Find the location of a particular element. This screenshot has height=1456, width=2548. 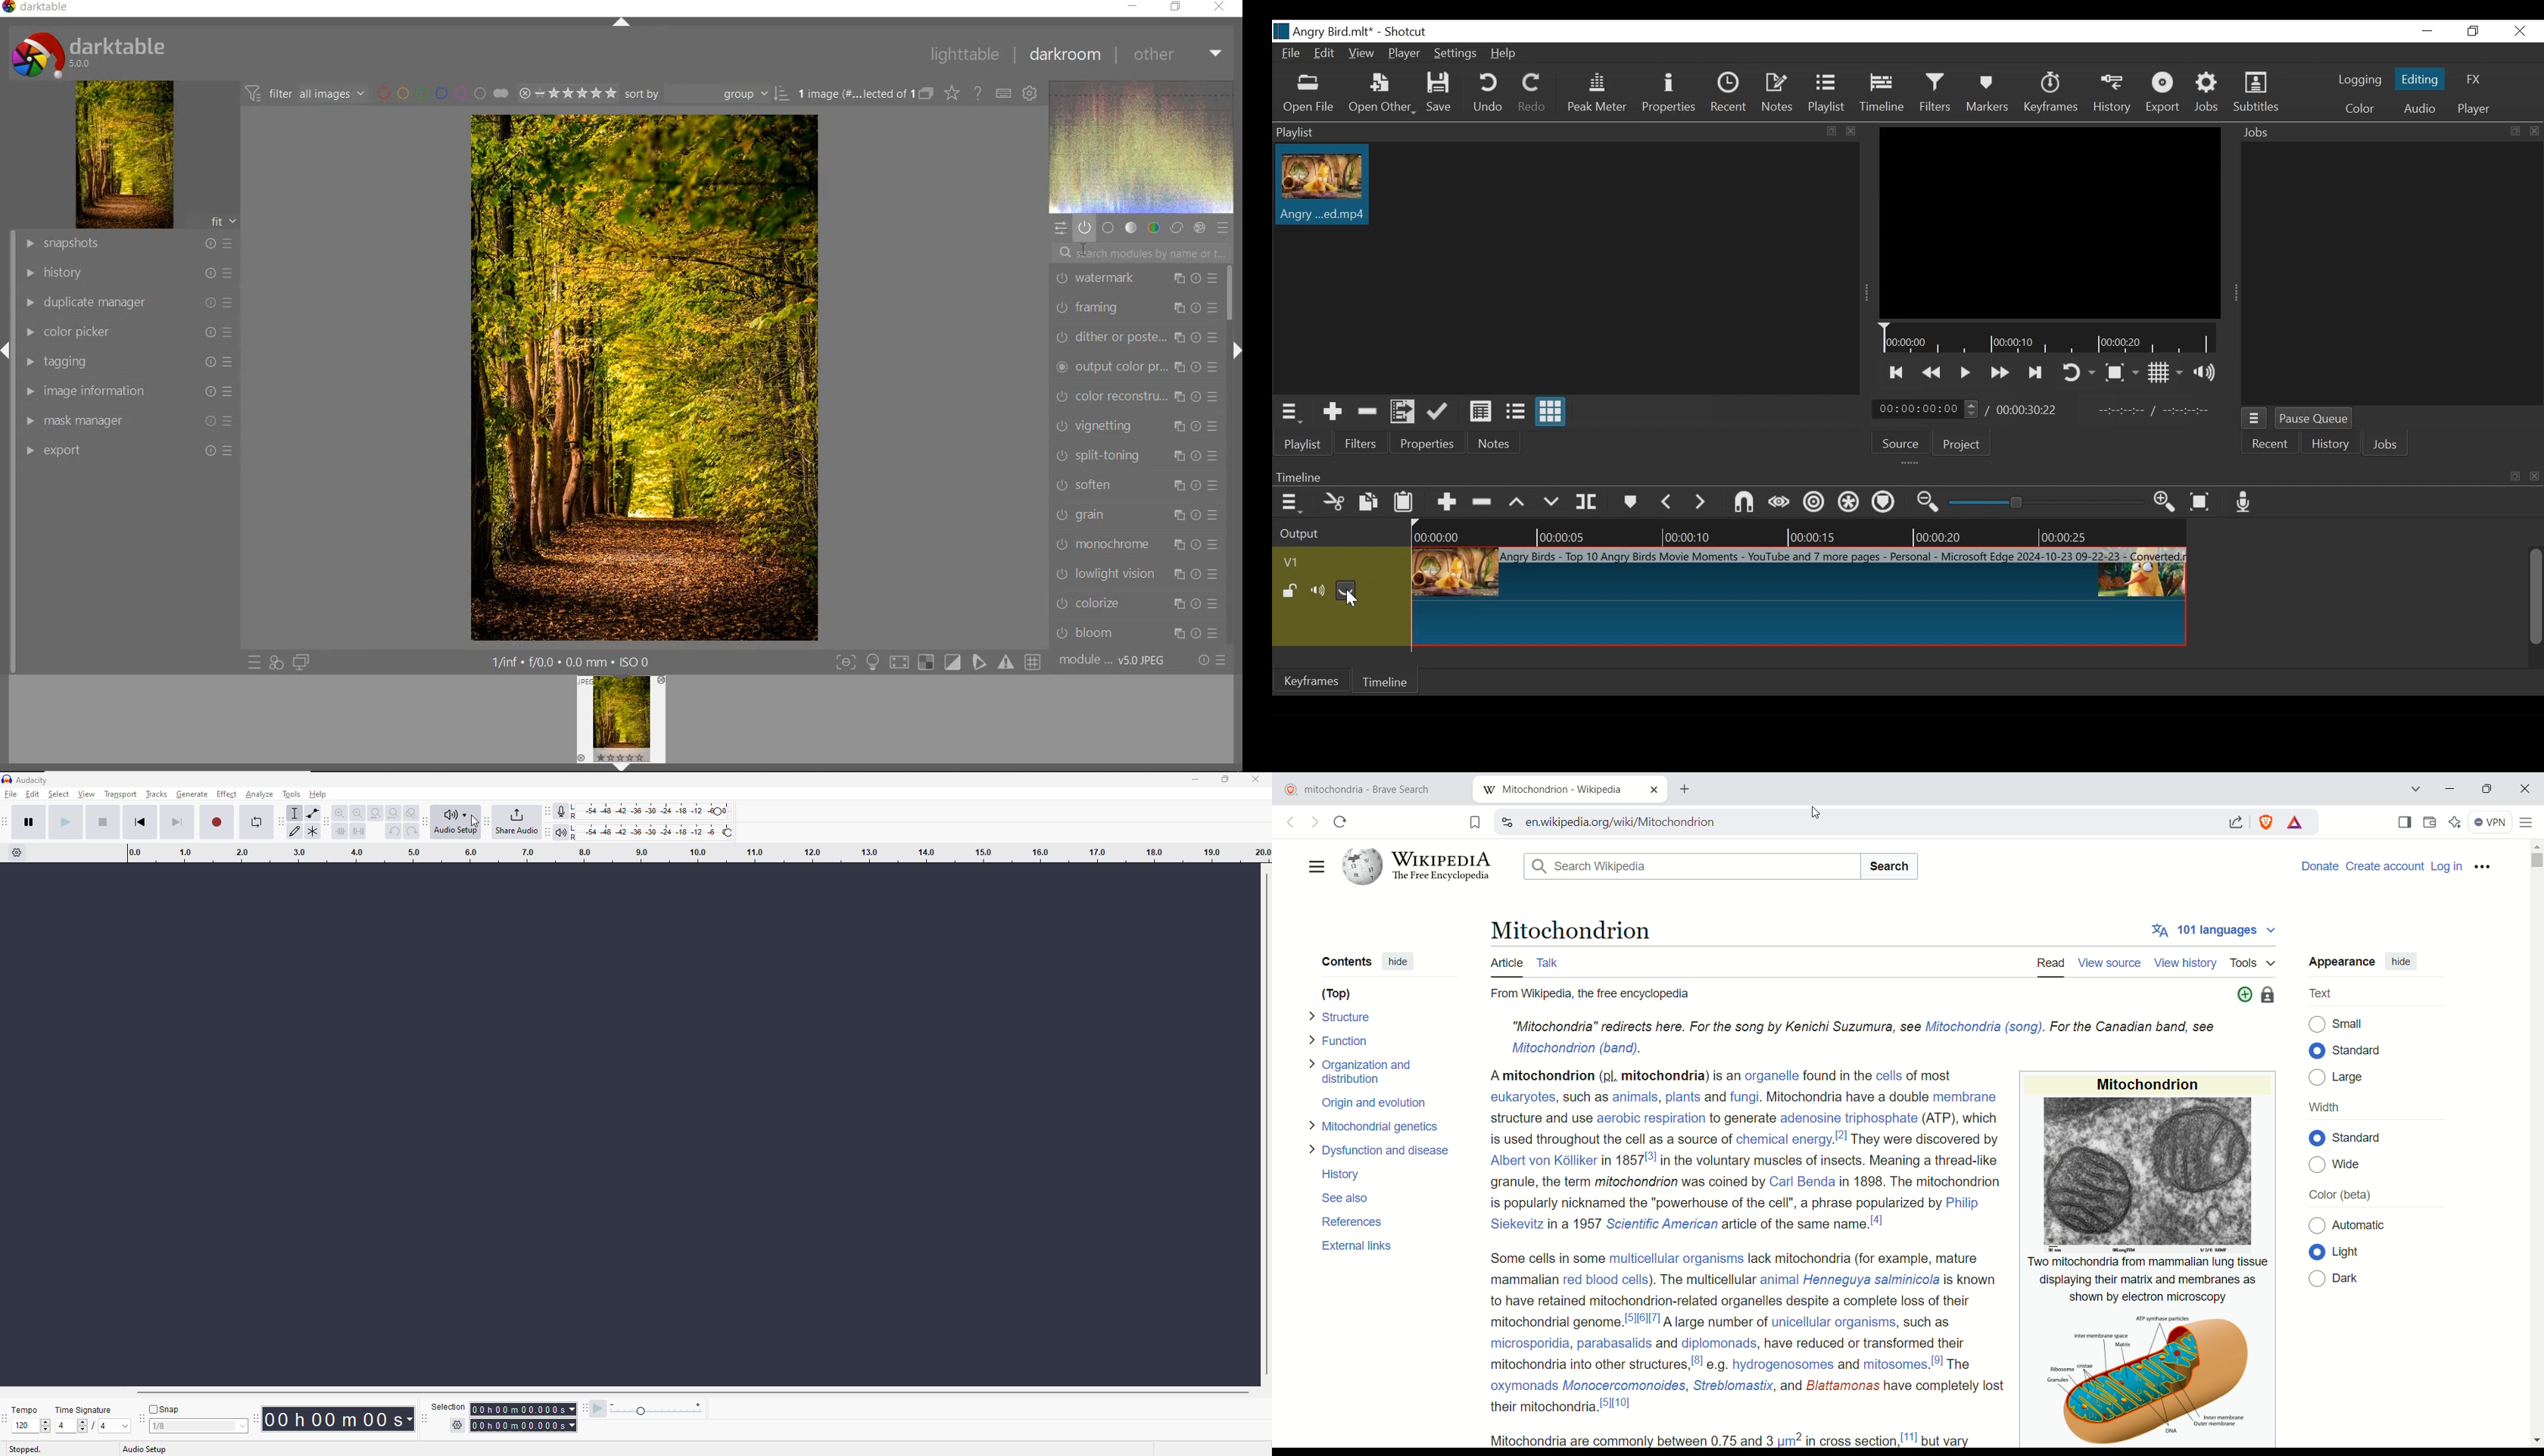

snap toolbar is located at coordinates (133, 1408).